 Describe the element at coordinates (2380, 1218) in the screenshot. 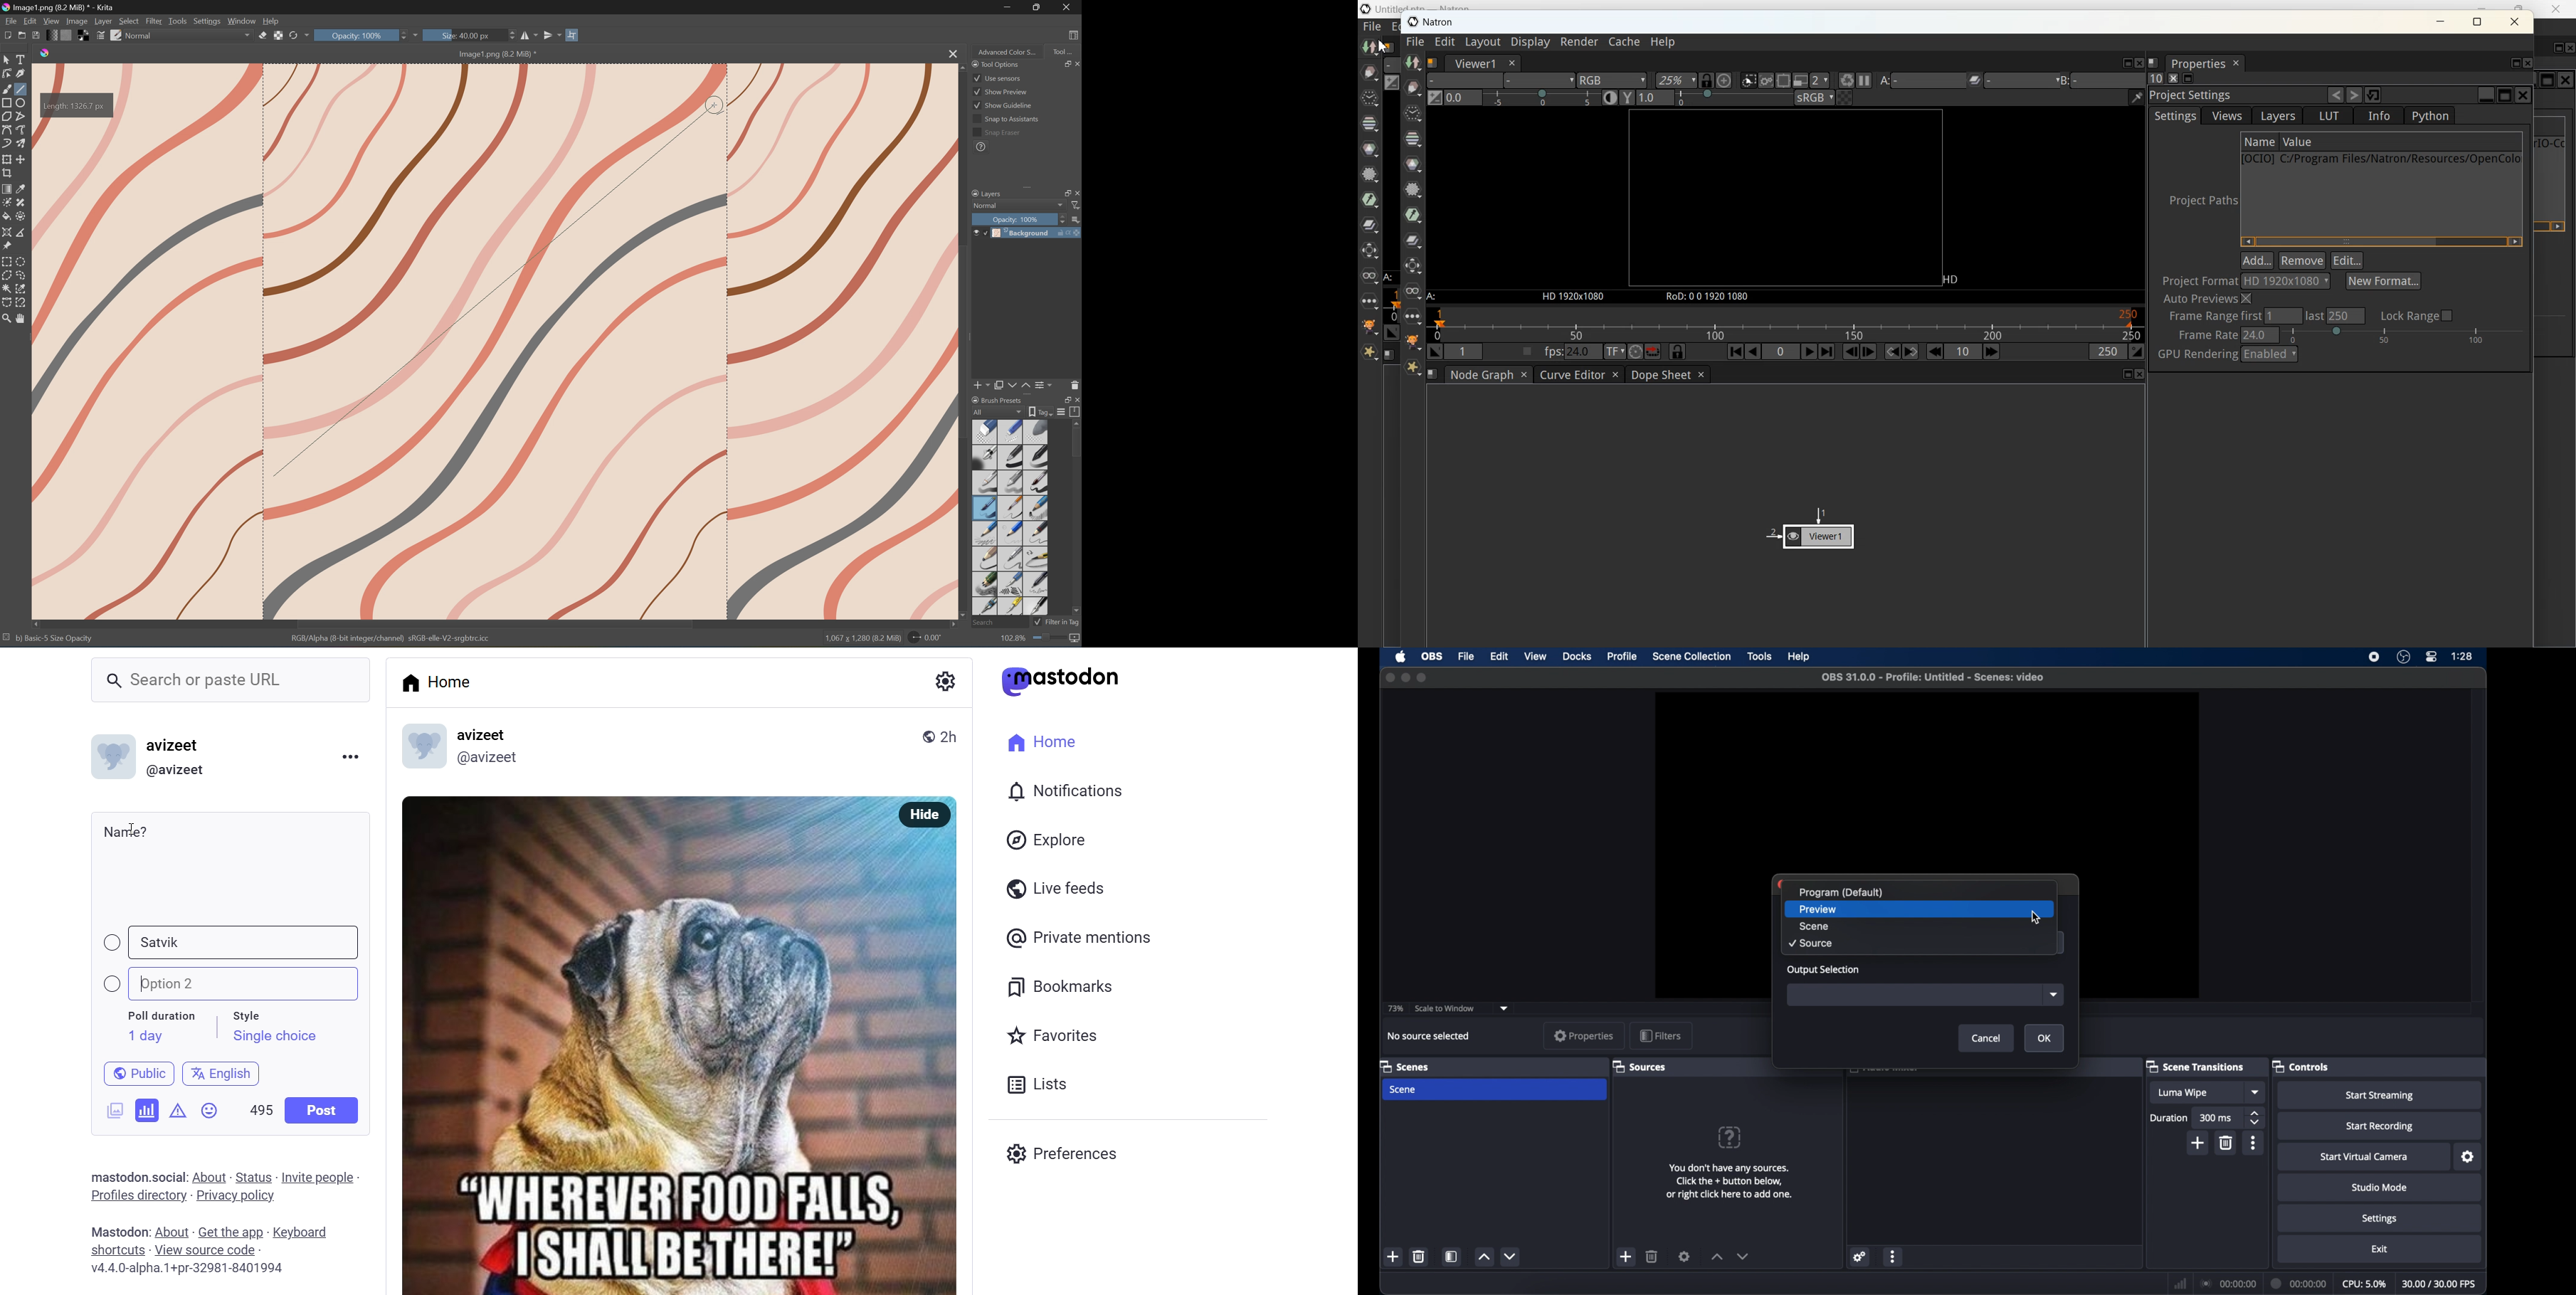

I see `settings` at that location.